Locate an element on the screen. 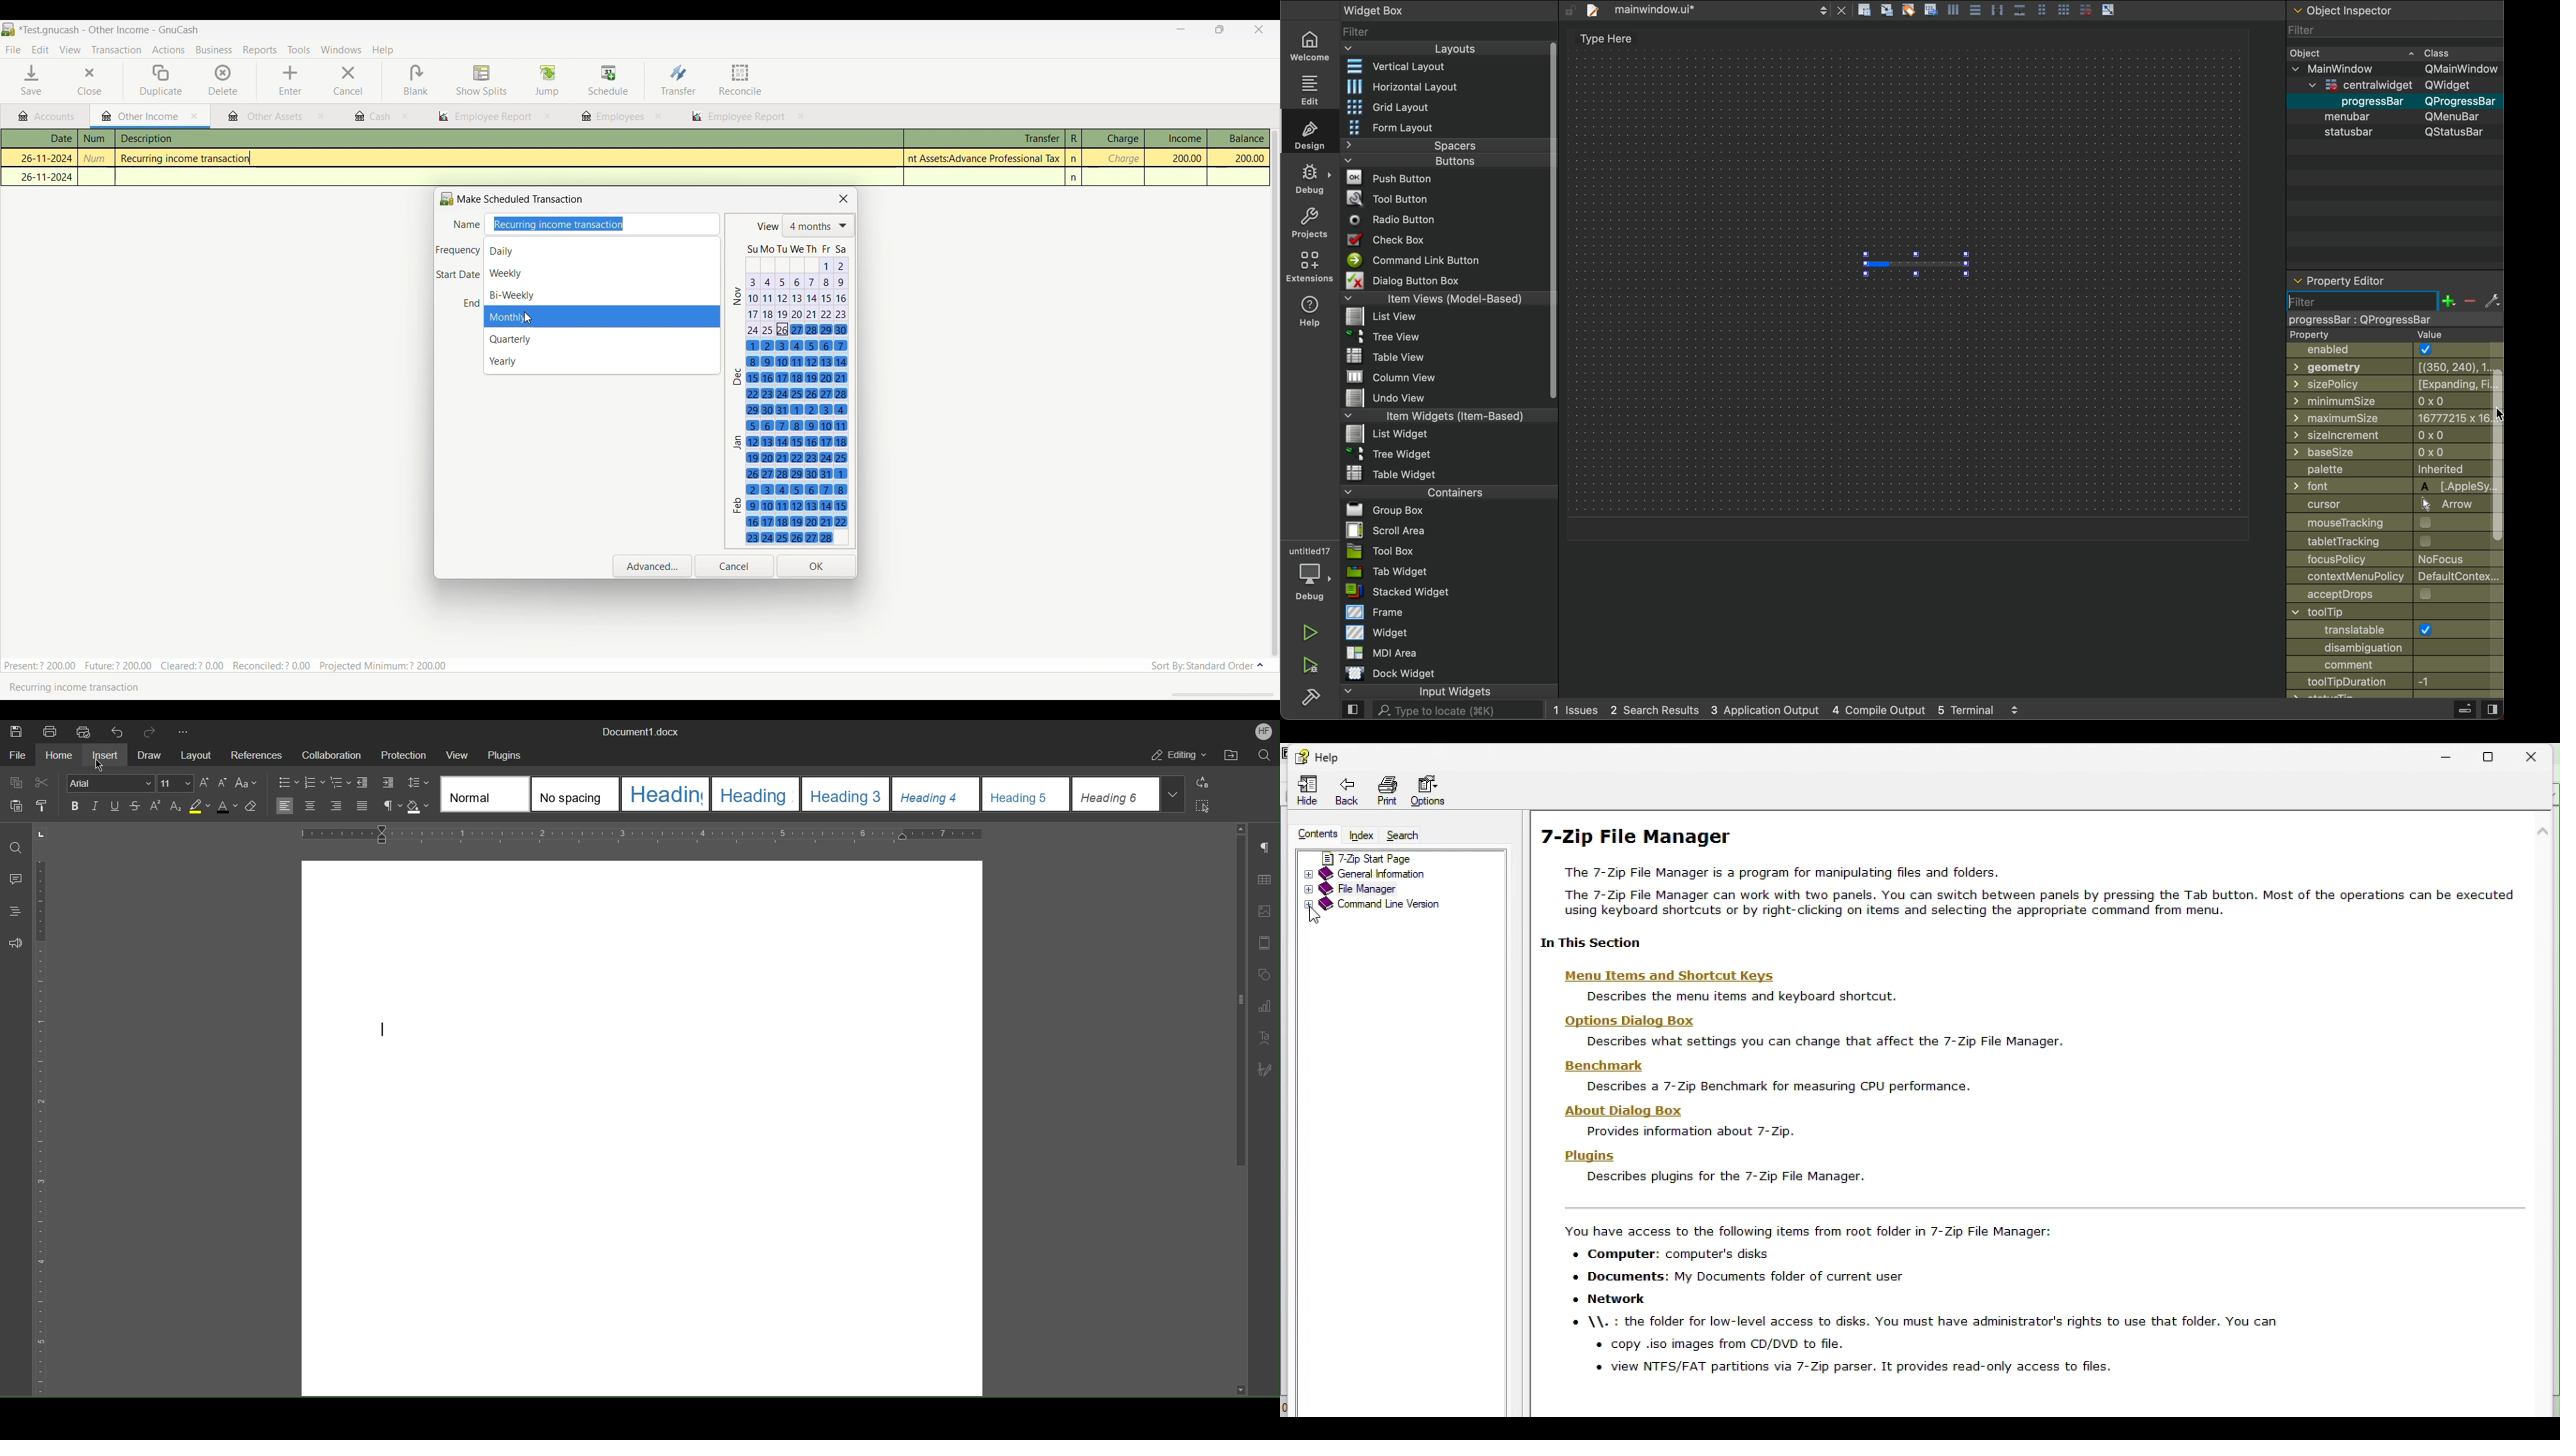  vertical layout is located at coordinates (1441, 68).